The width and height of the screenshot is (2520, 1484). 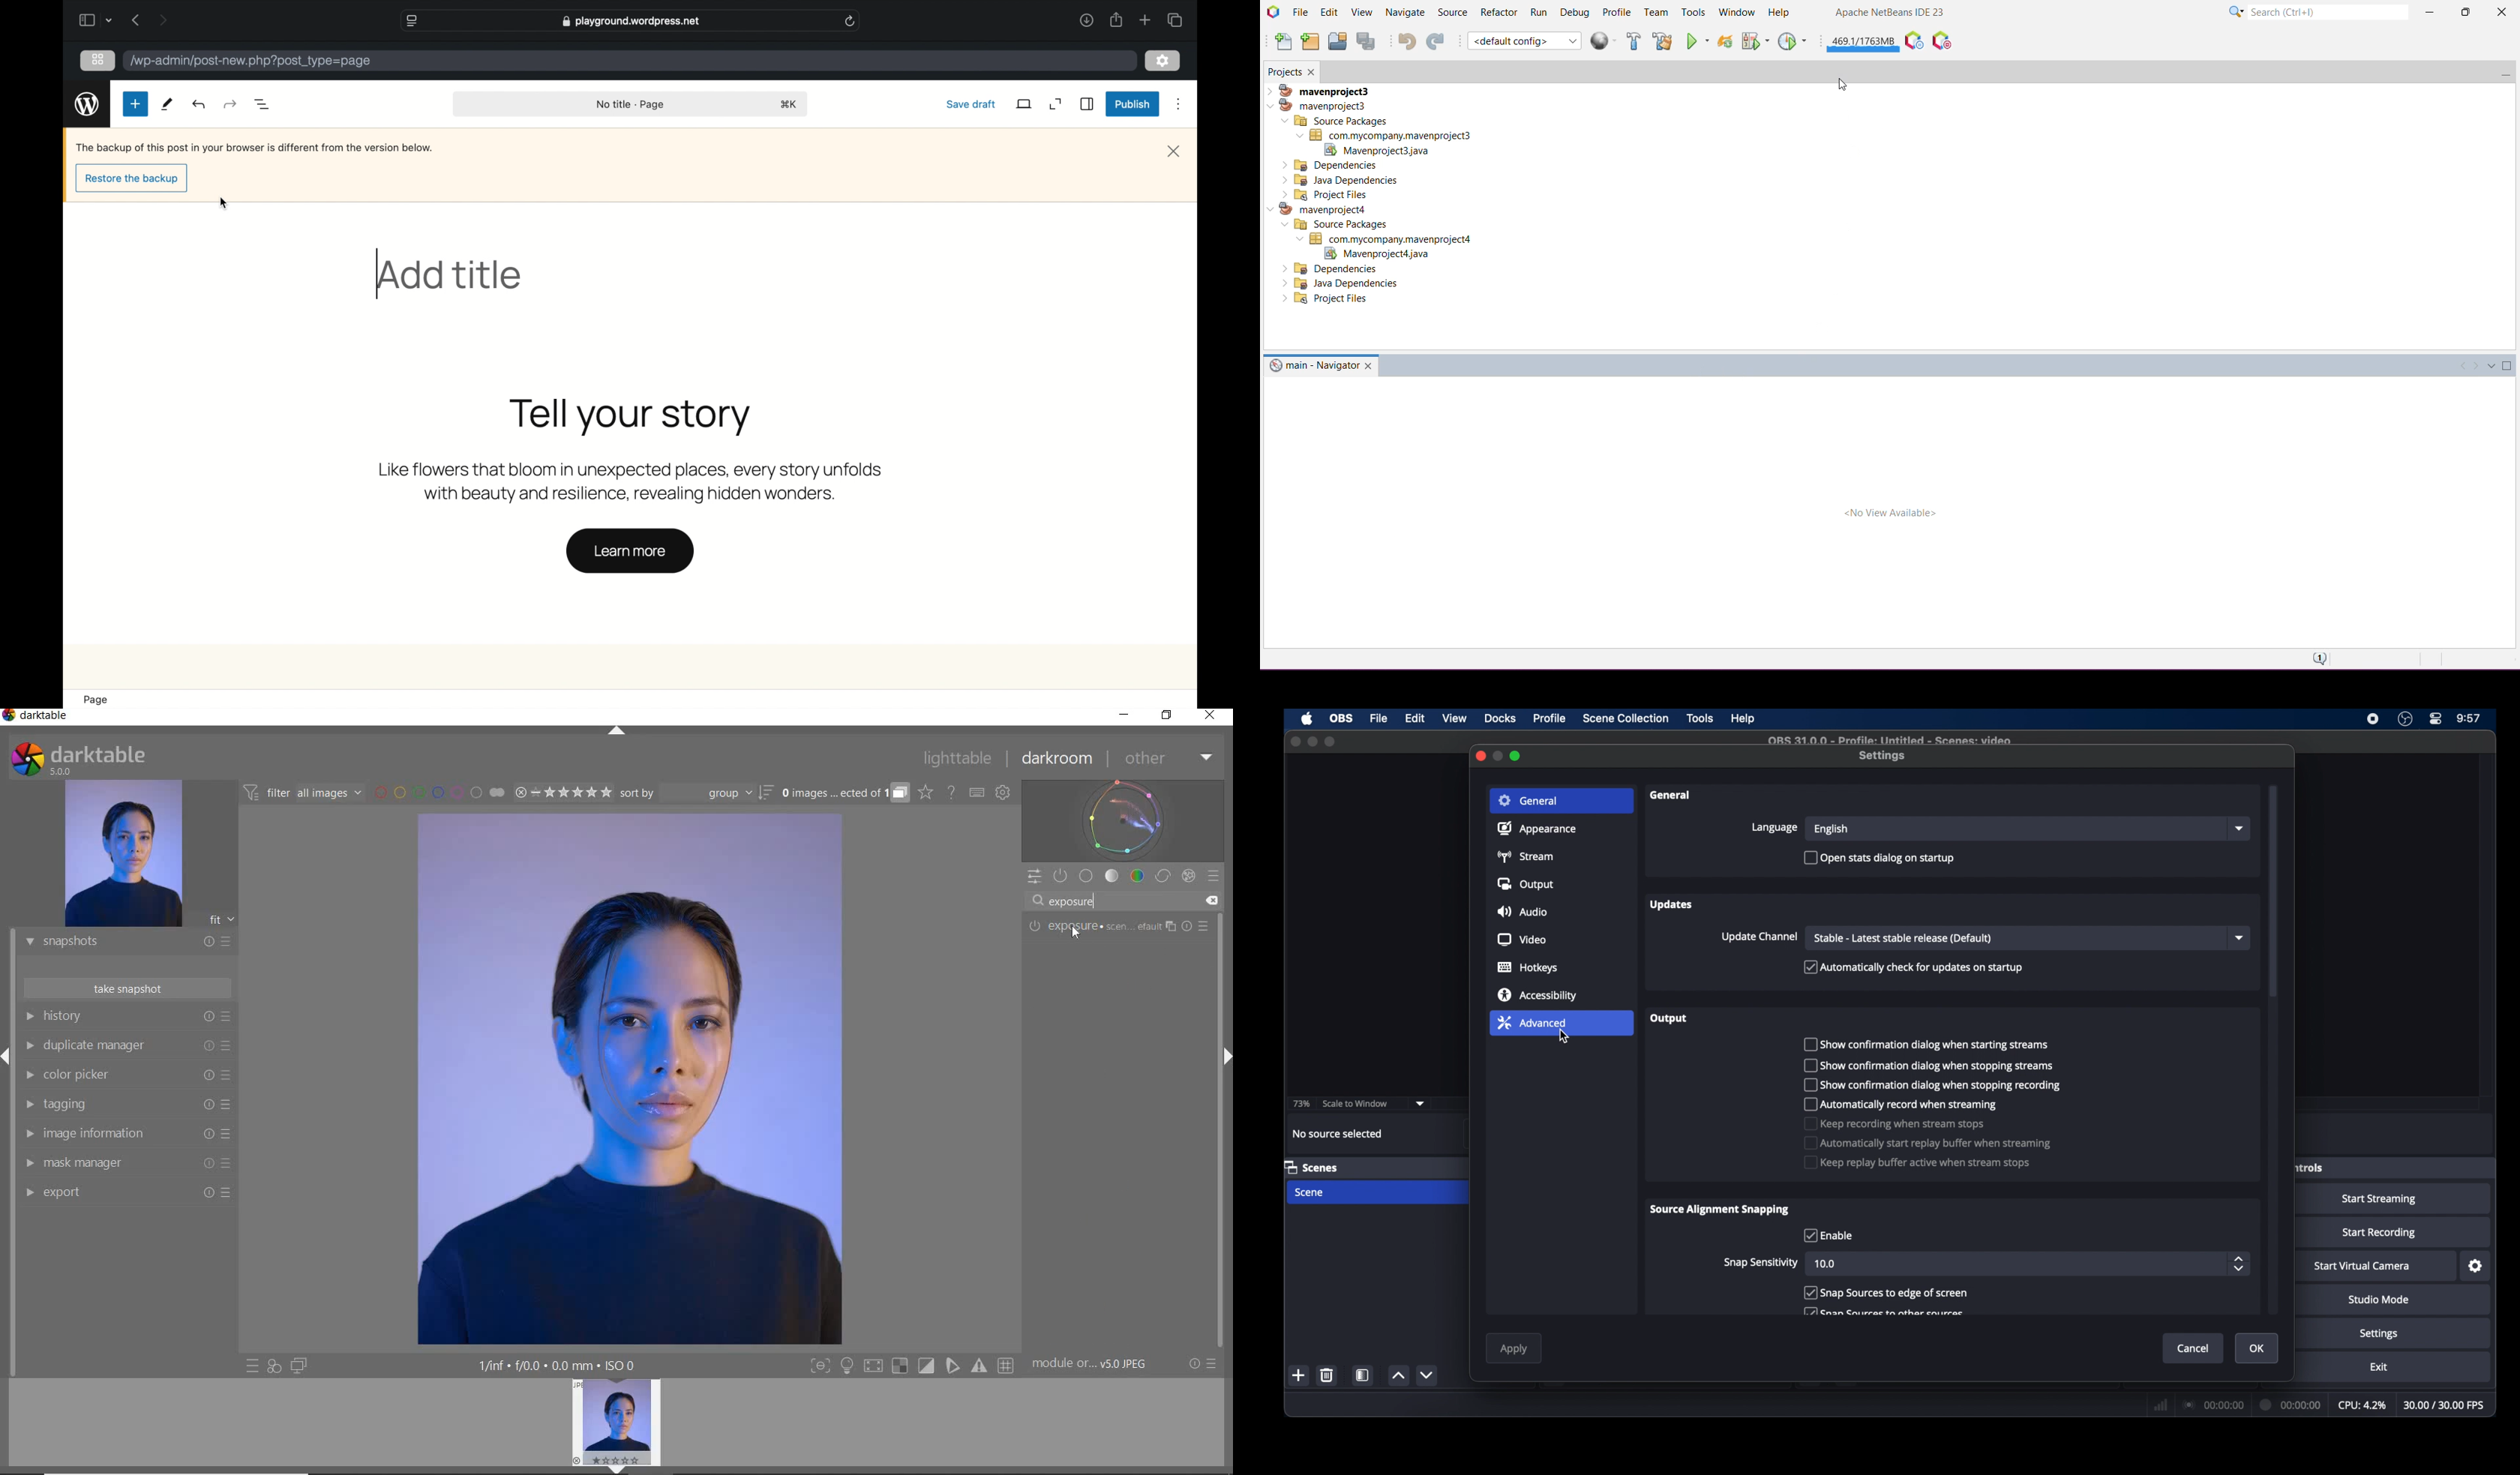 I want to click on IMAGE PREVIEW, so click(x=615, y=1420).